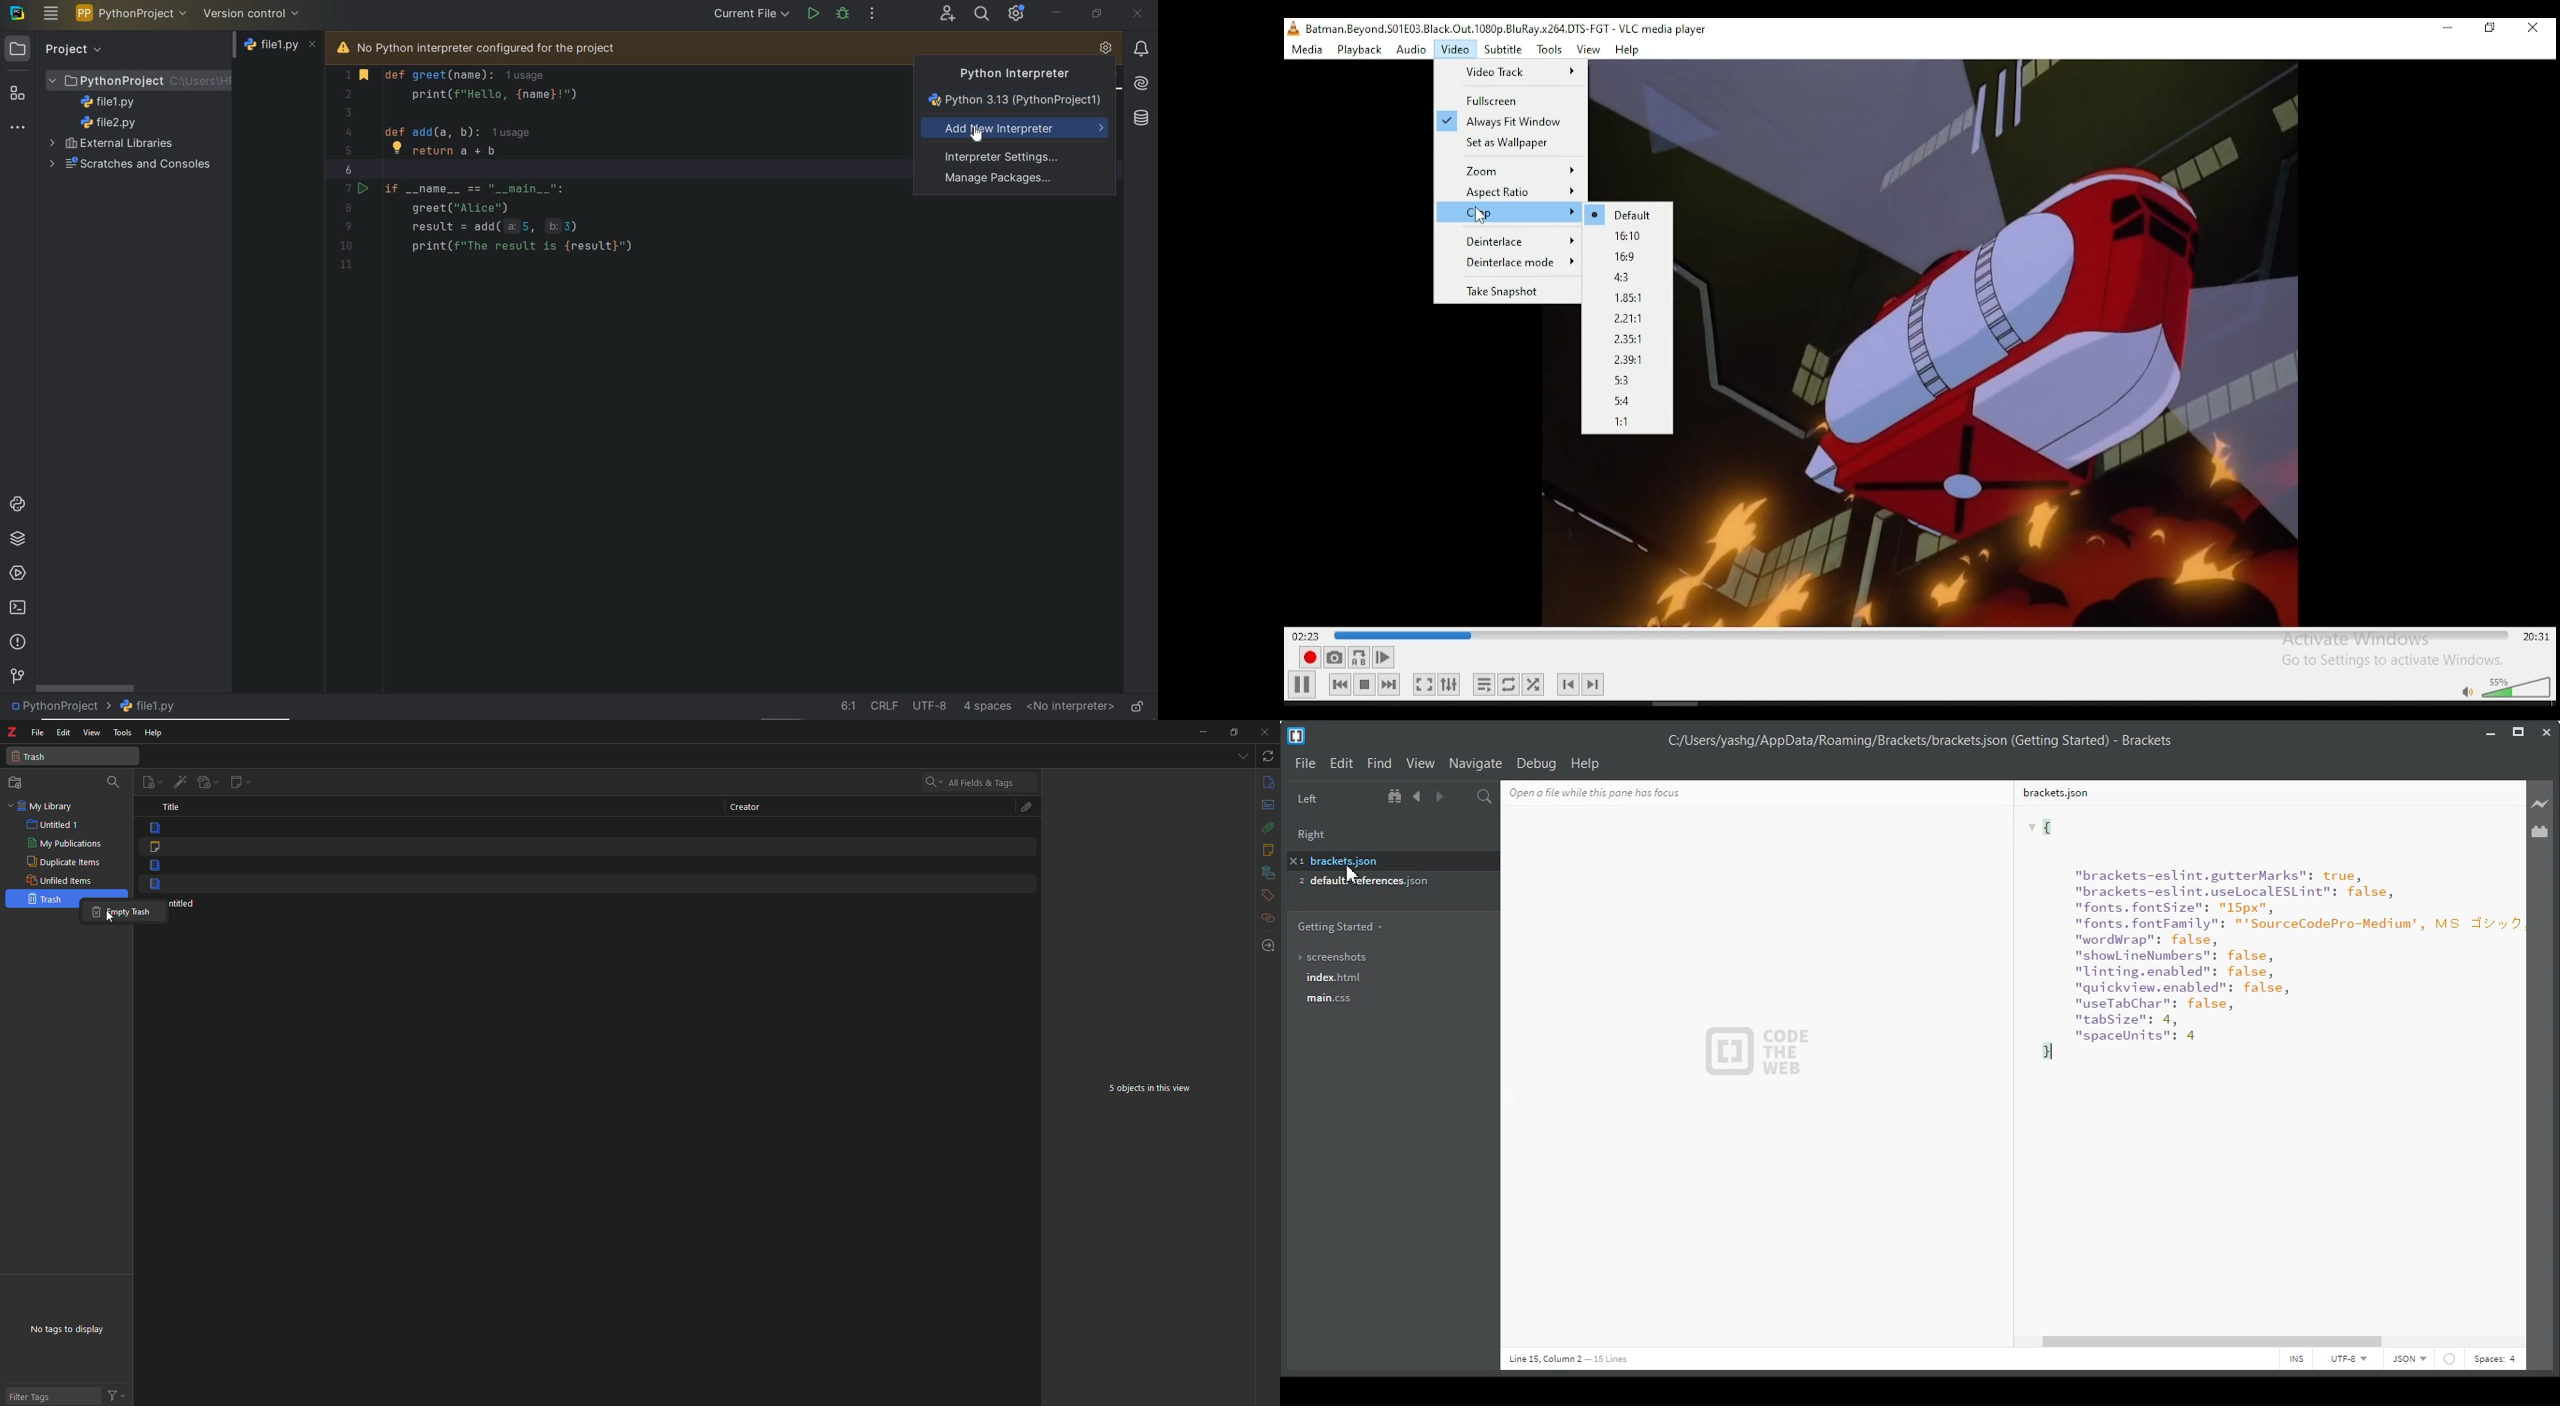 This screenshot has width=2576, height=1428. I want to click on Close, so click(2546, 732).